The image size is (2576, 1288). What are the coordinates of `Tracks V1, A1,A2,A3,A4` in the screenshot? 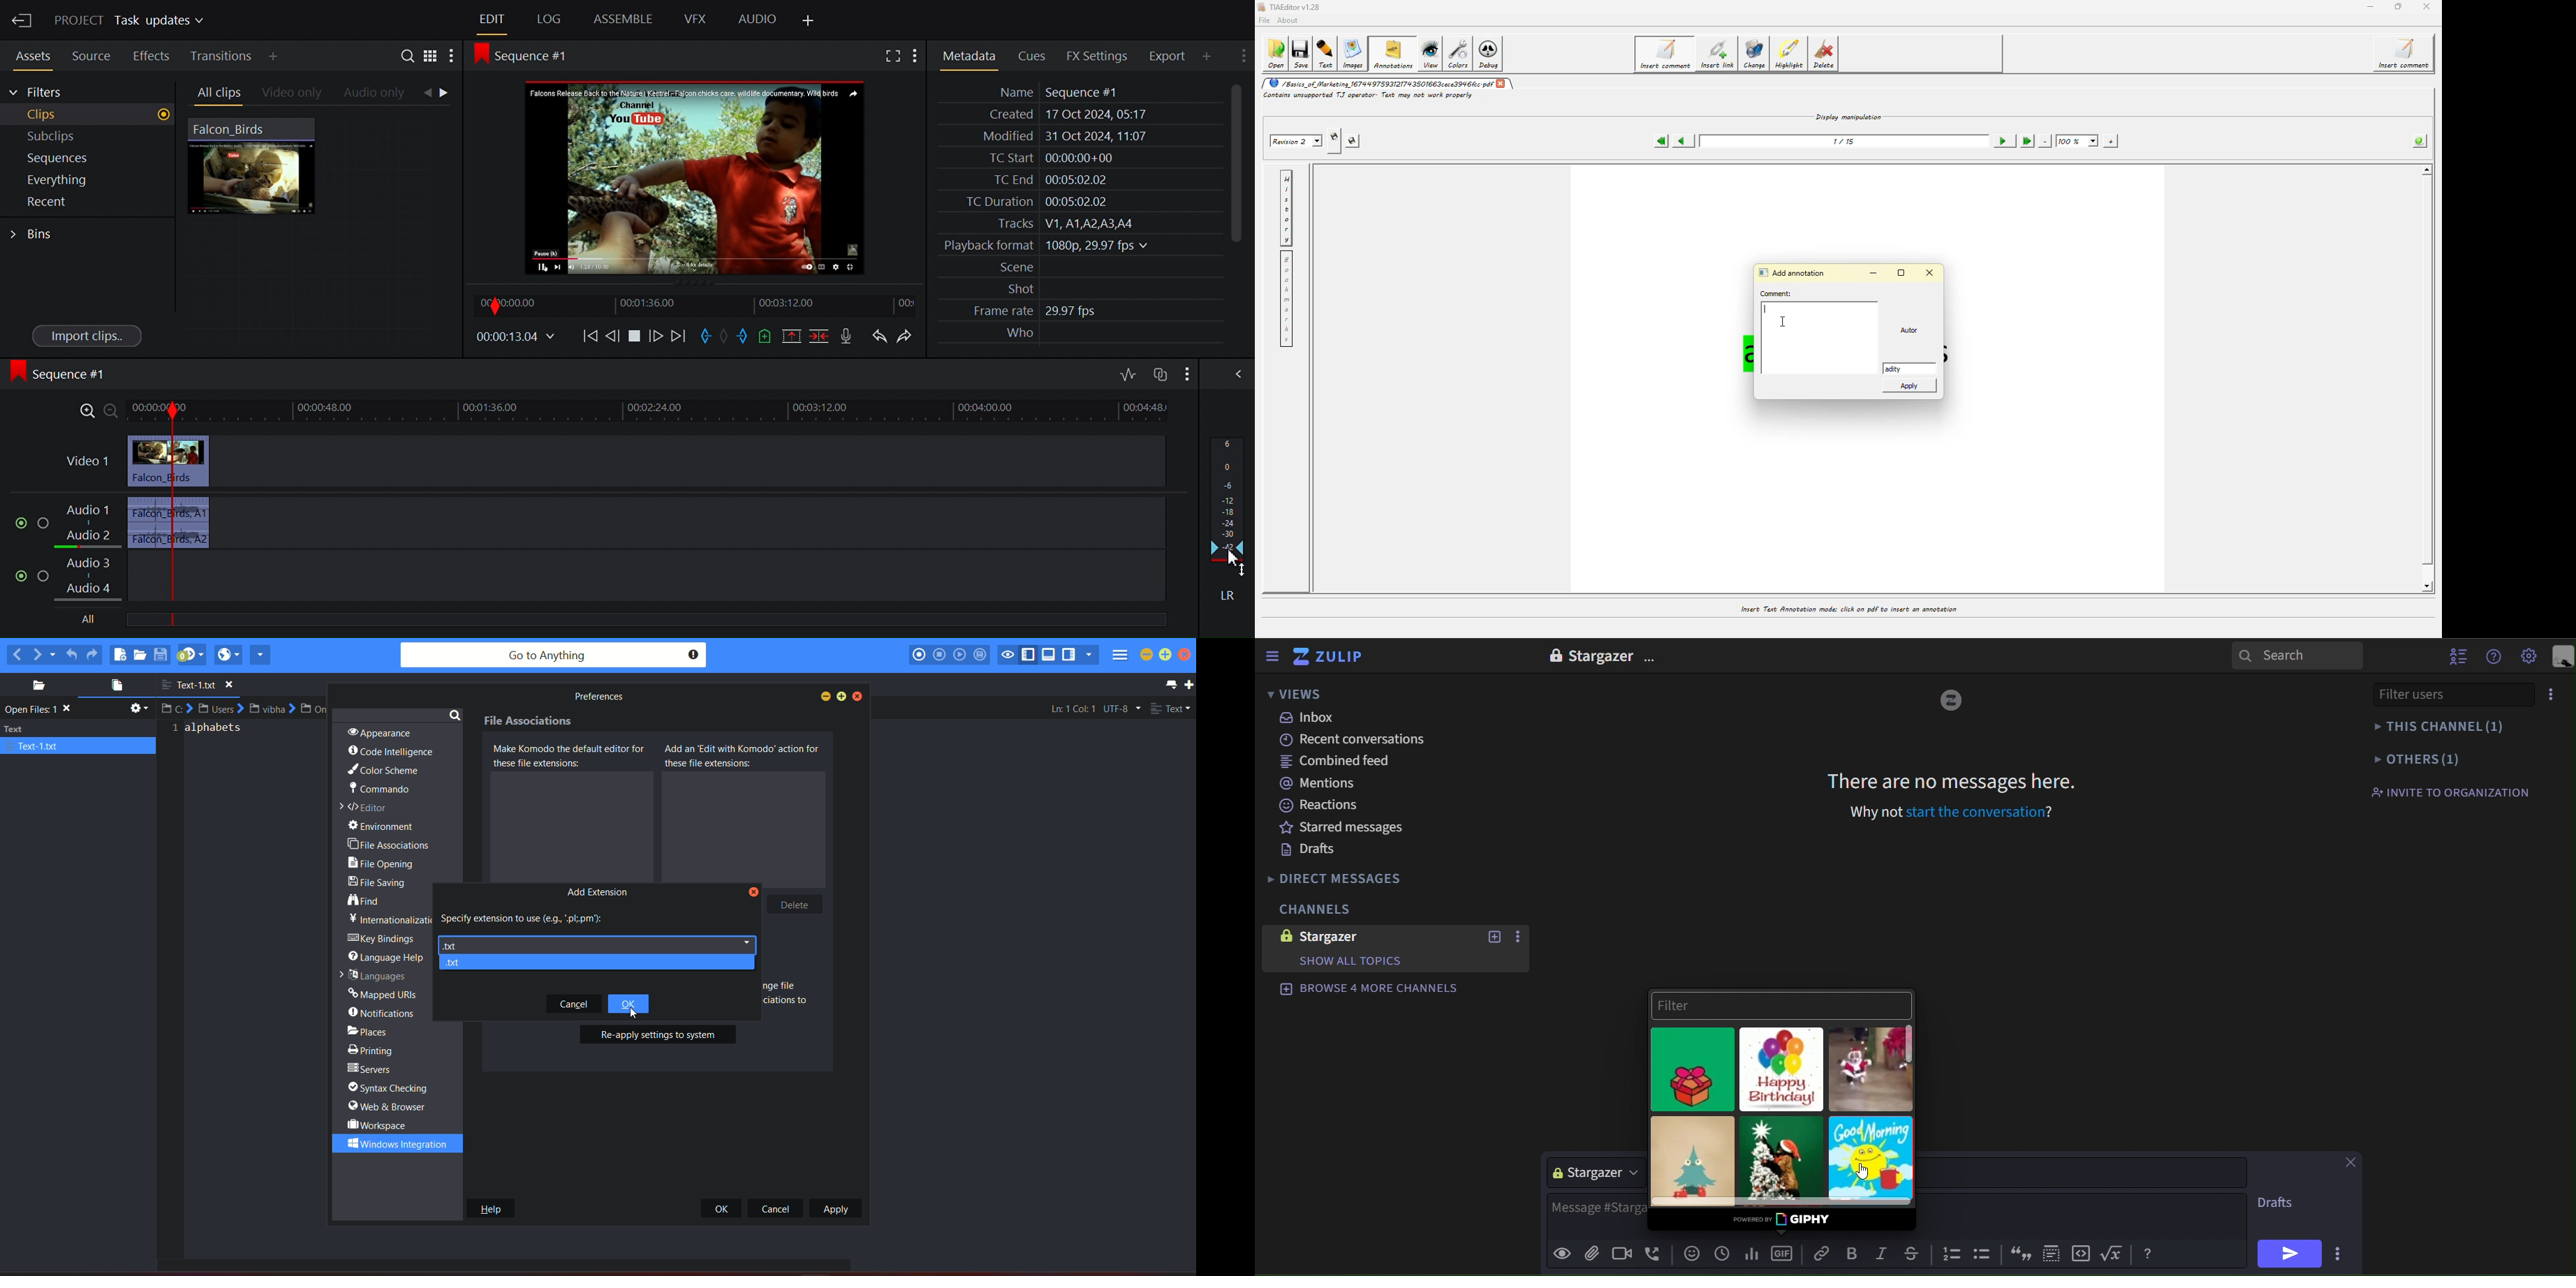 It's located at (1059, 223).